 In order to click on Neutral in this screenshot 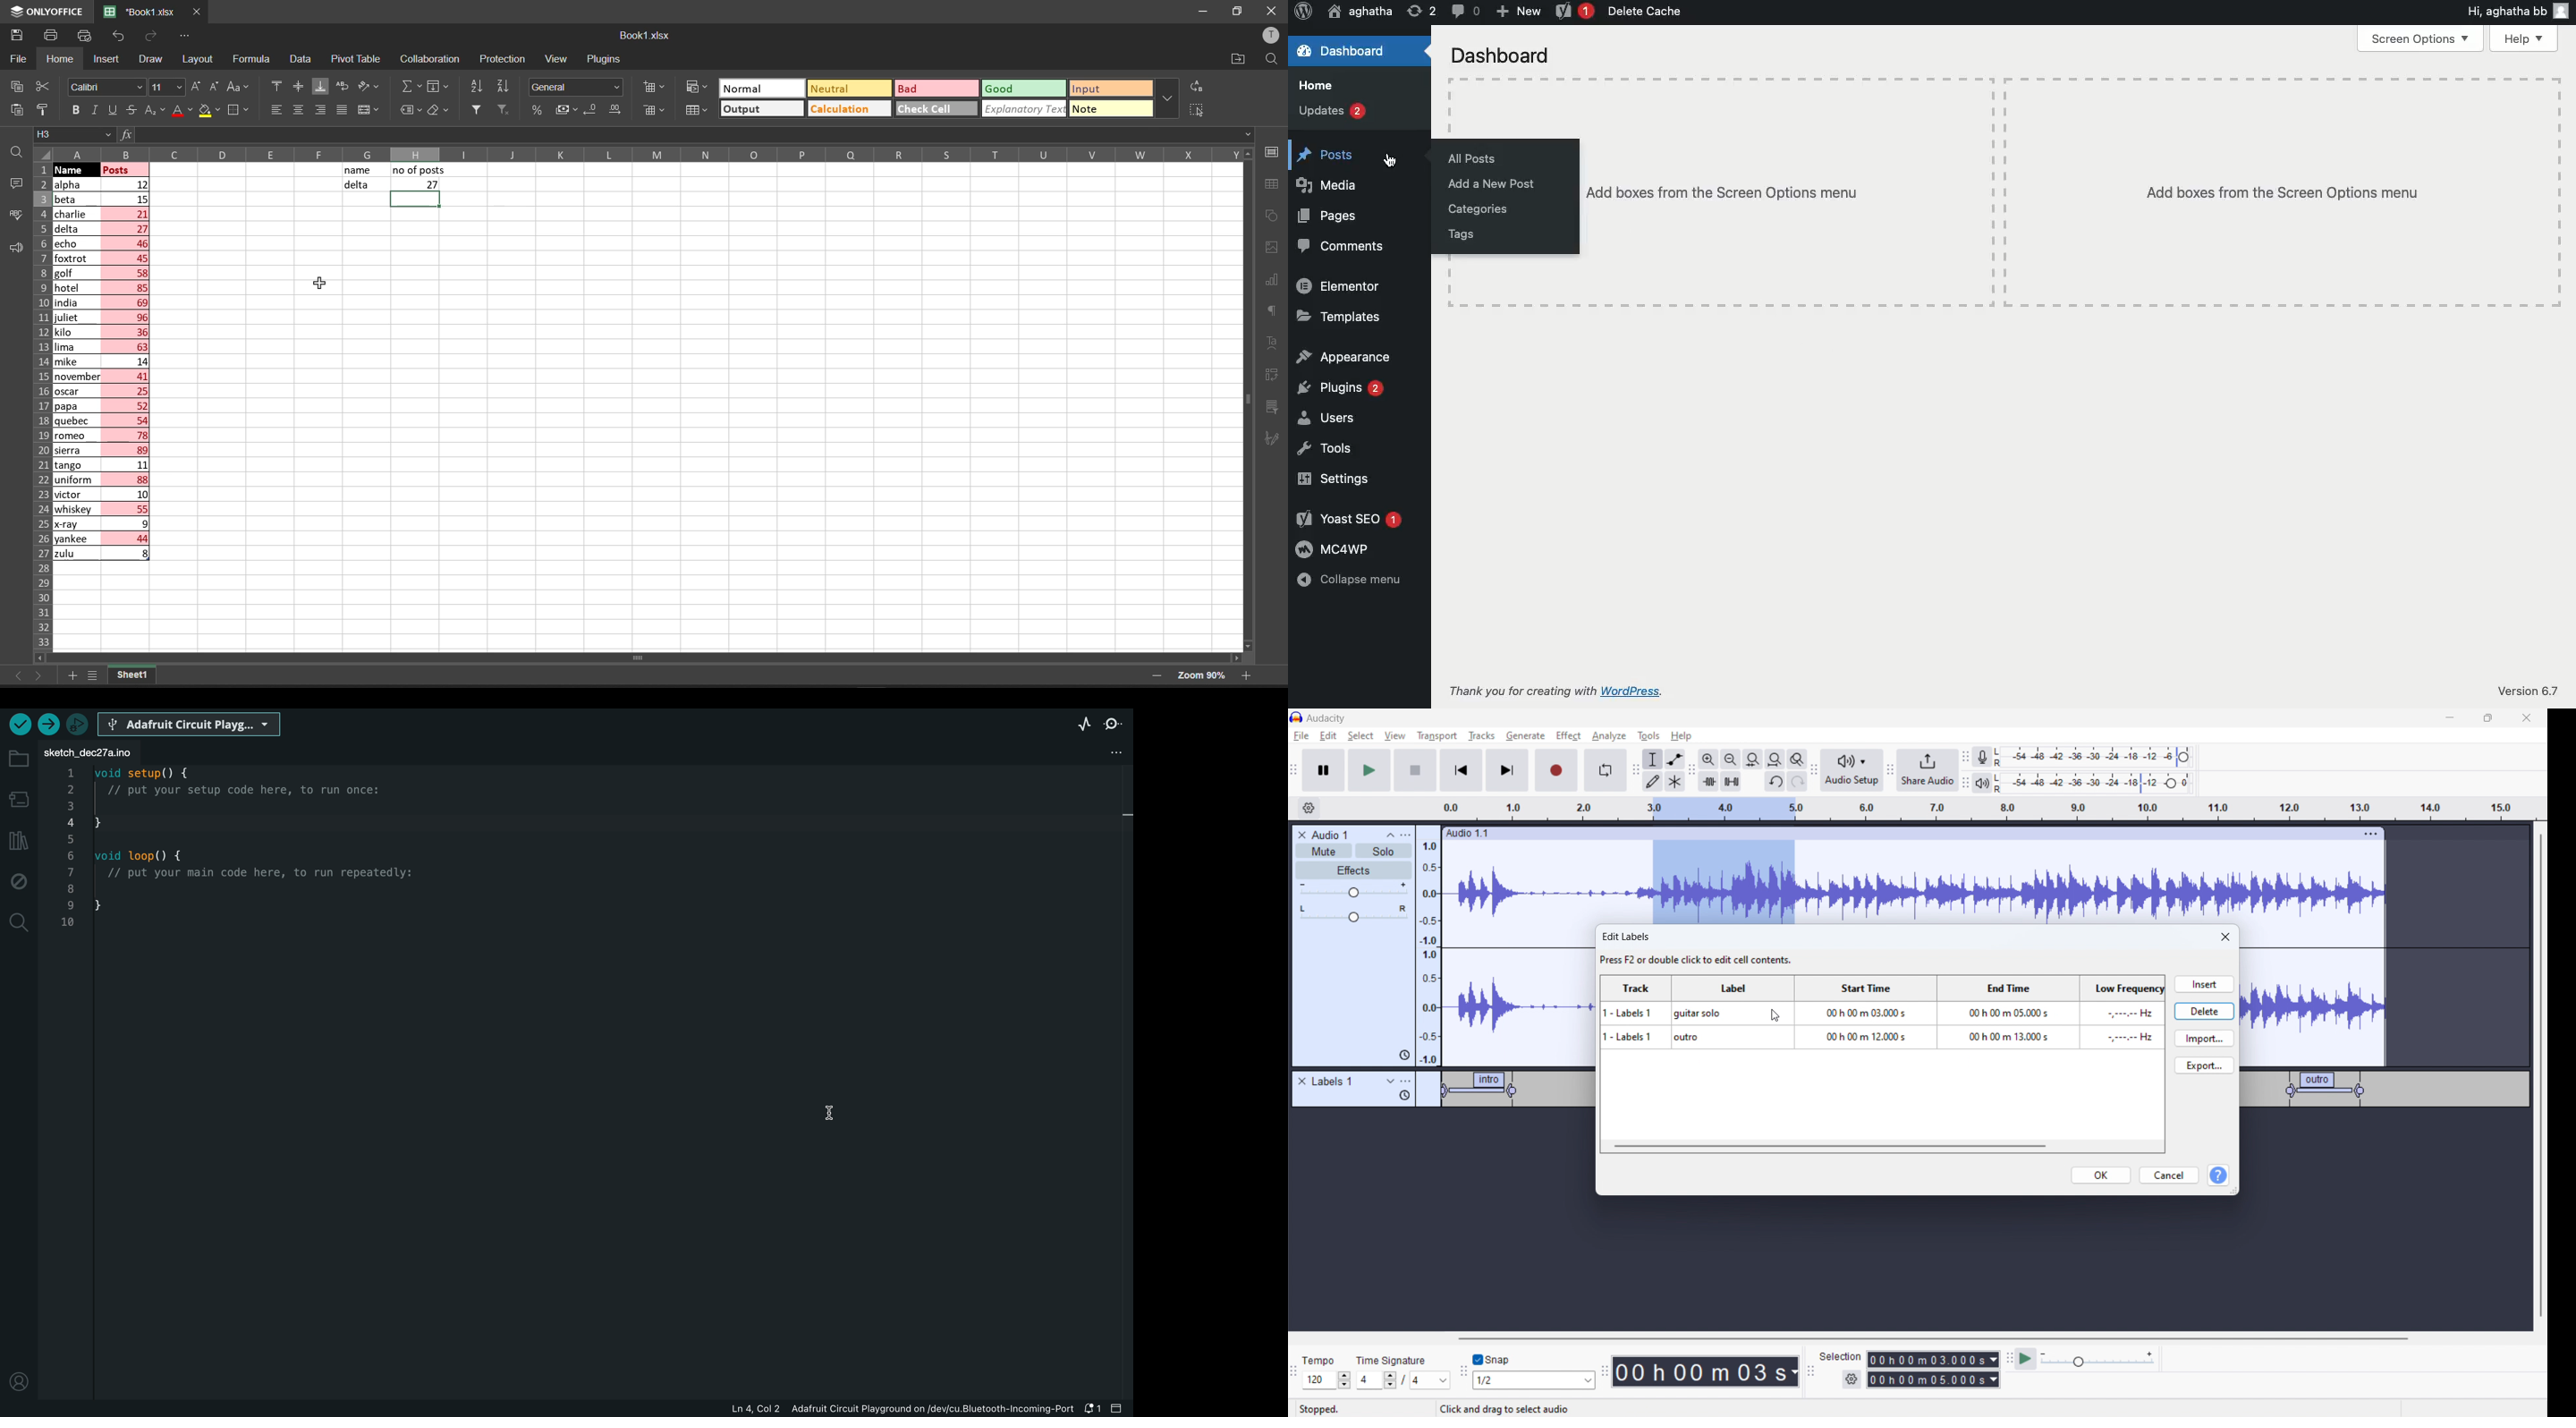, I will do `click(831, 88)`.